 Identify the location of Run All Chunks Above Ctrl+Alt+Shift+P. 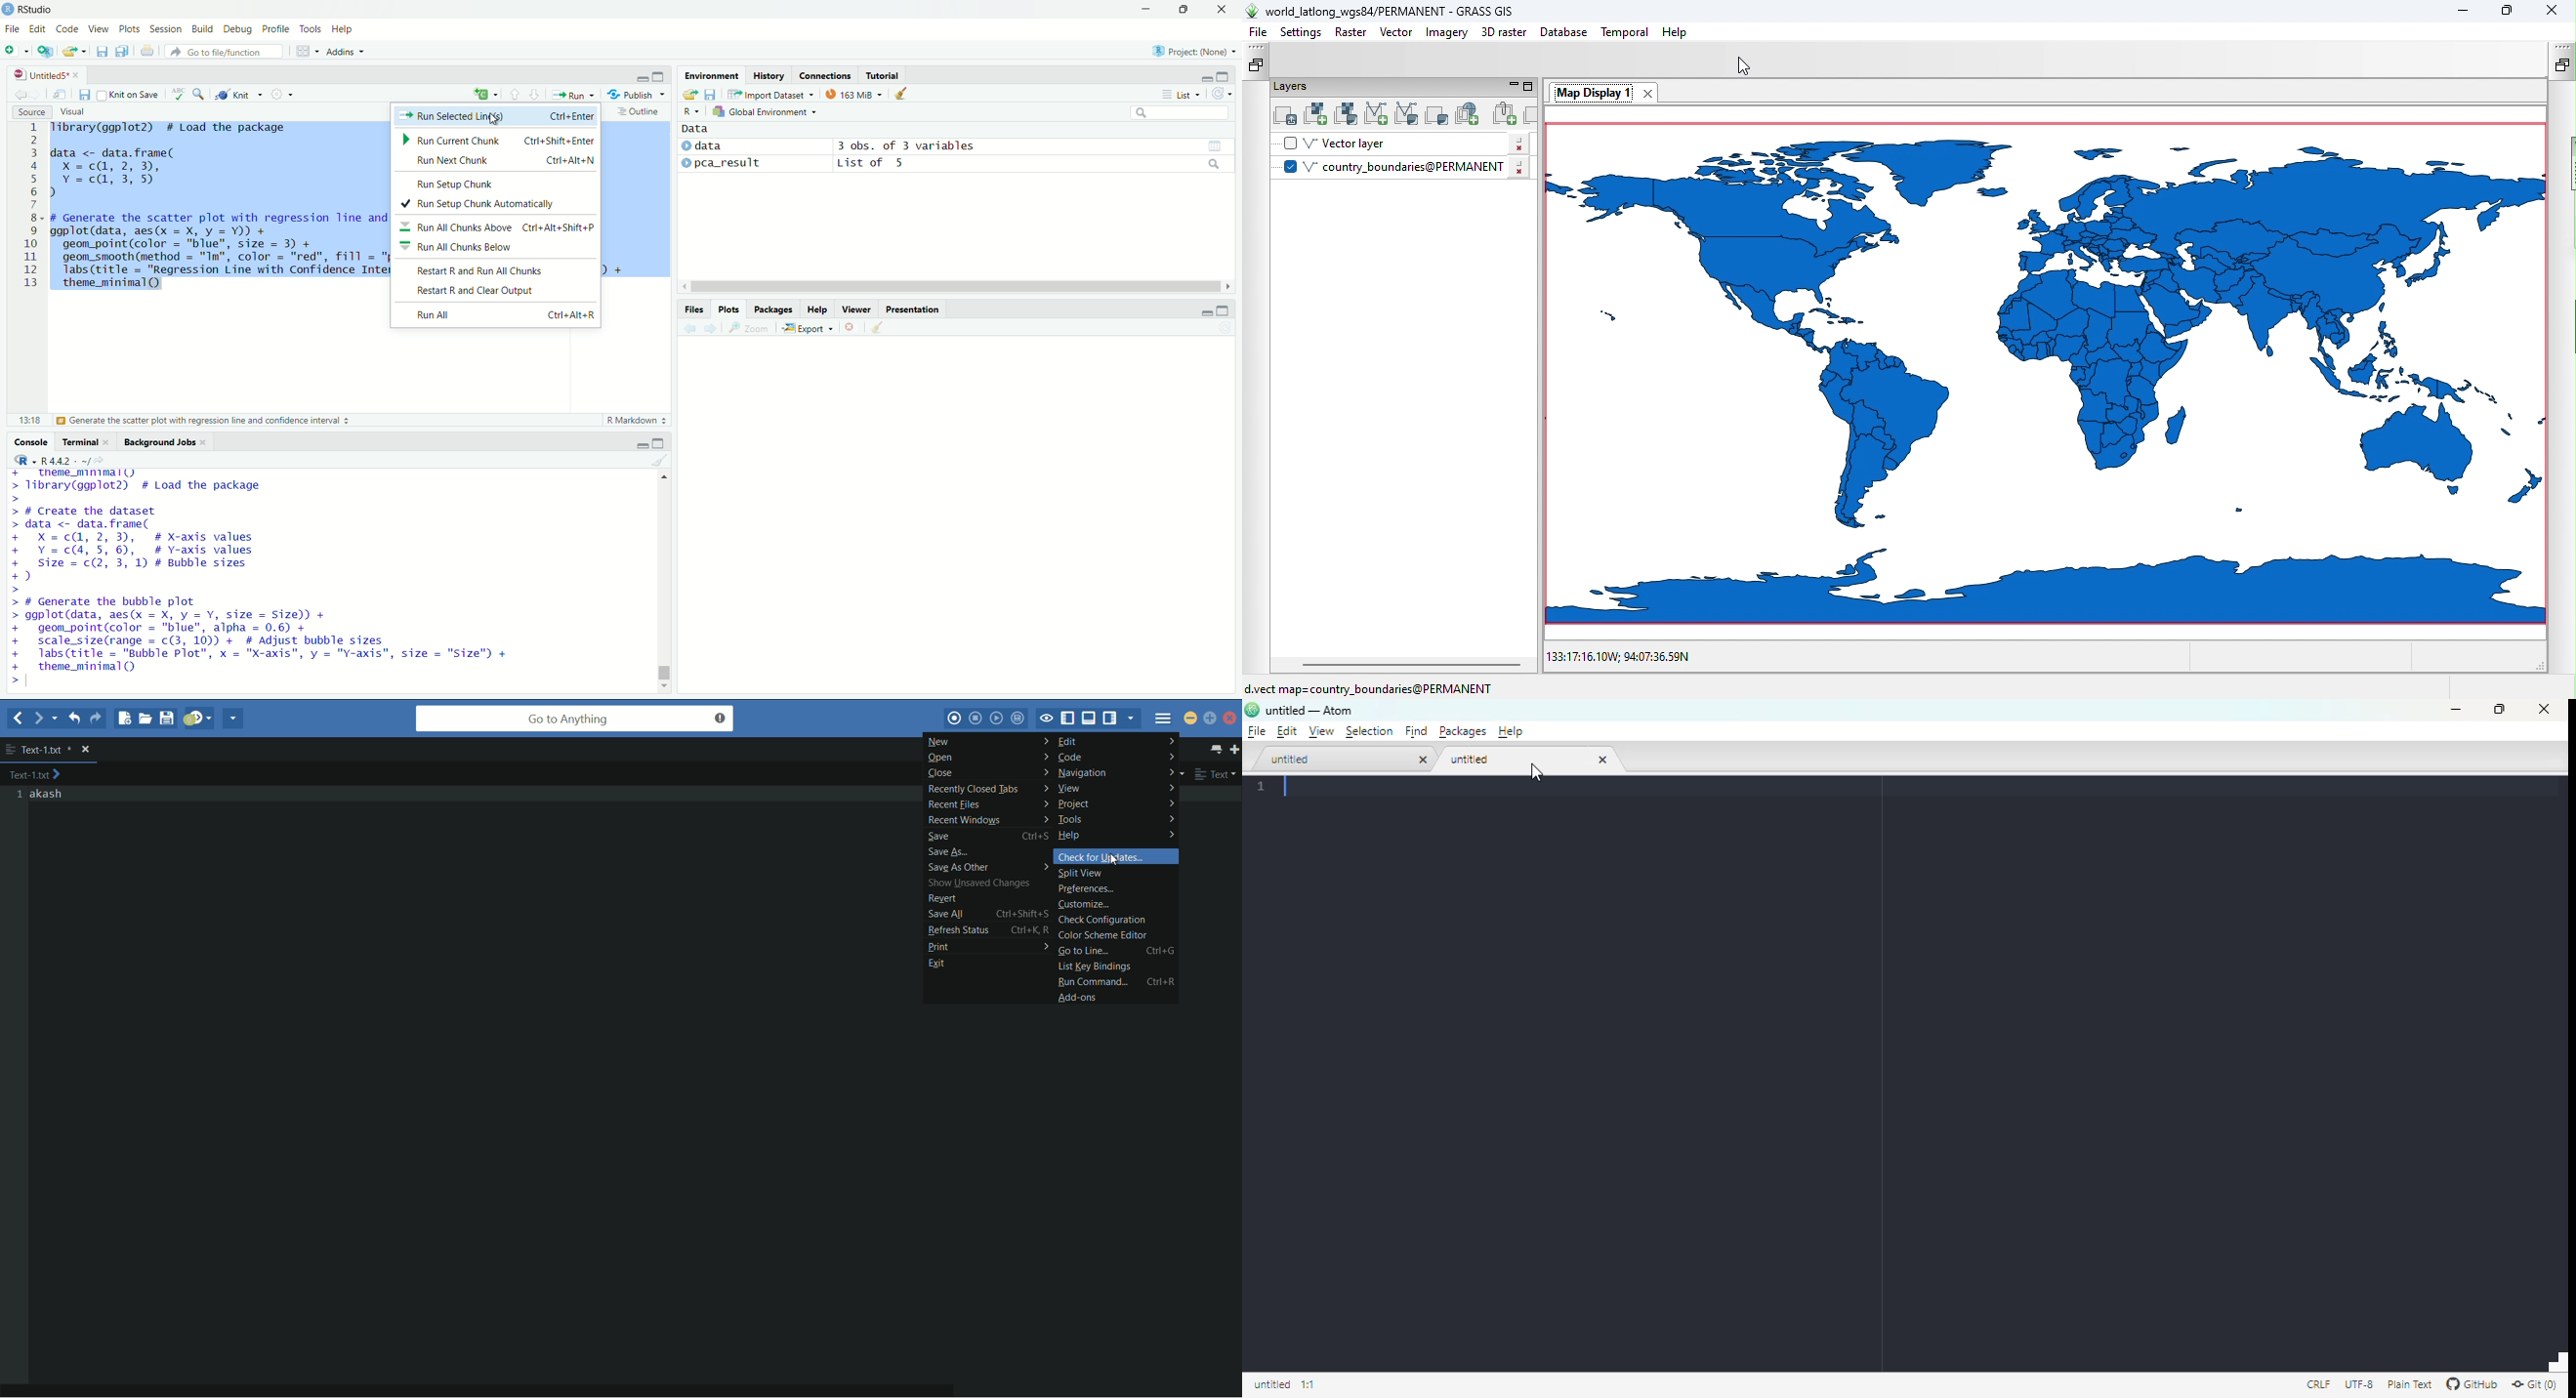
(496, 225).